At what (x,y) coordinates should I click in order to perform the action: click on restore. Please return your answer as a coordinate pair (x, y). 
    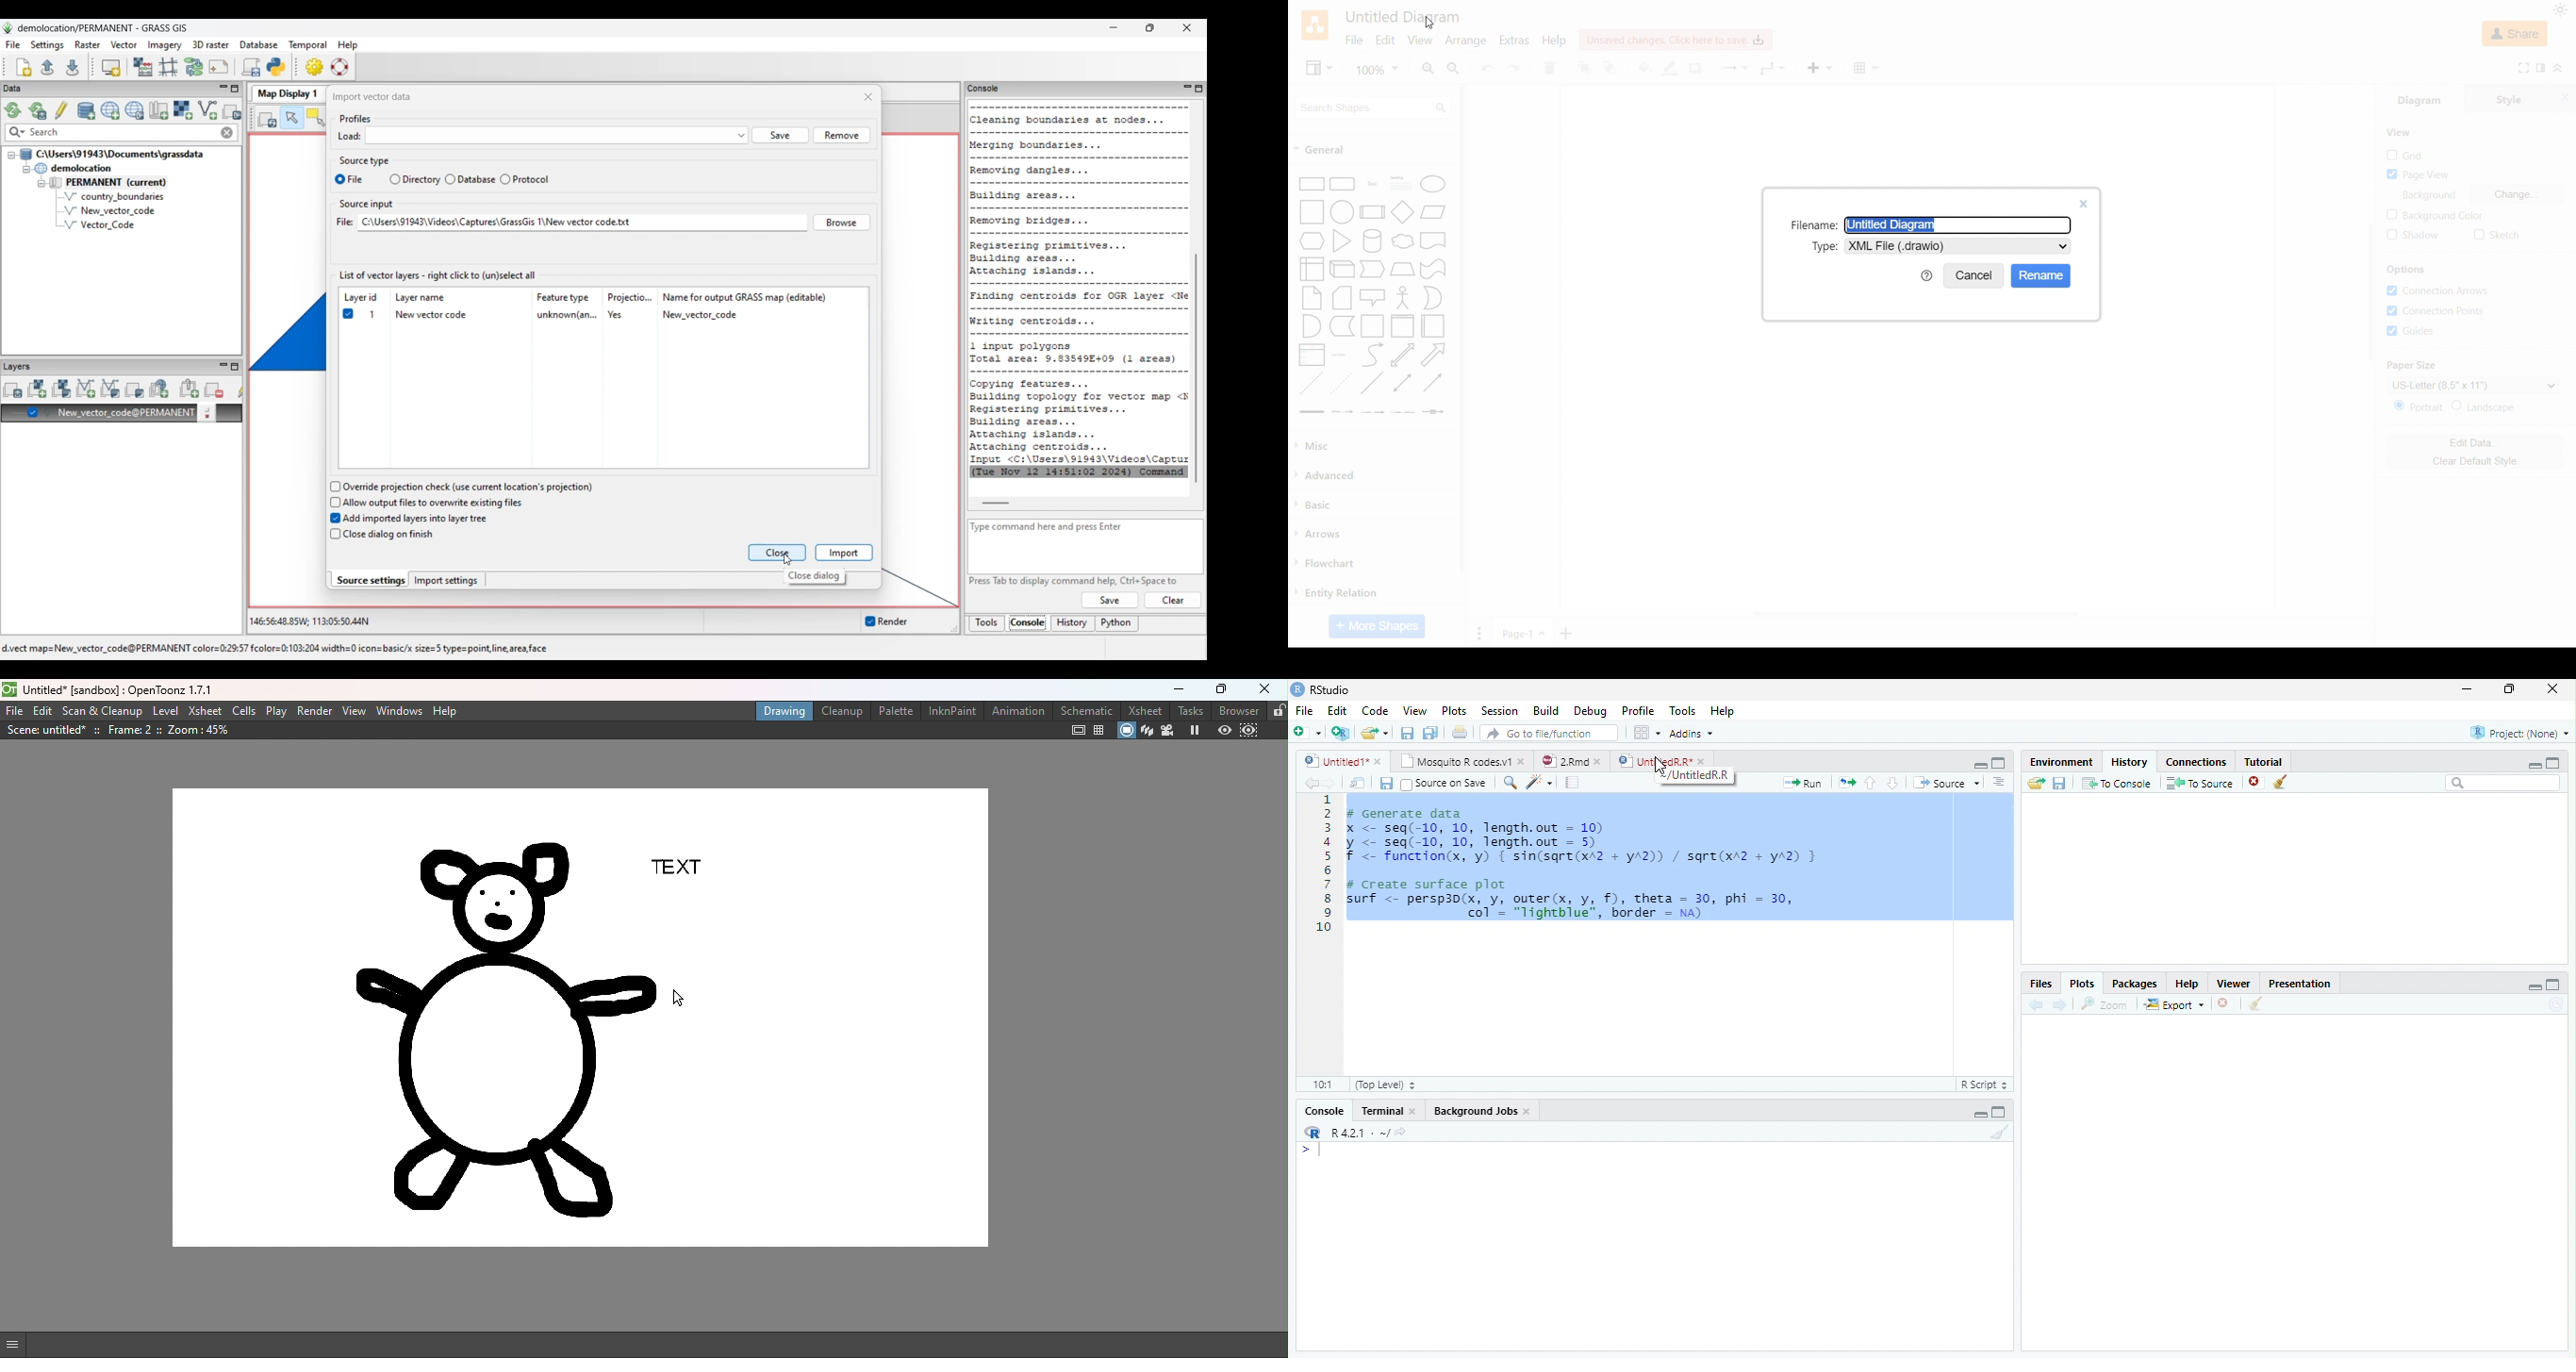
    Looking at the image, I should click on (2509, 688).